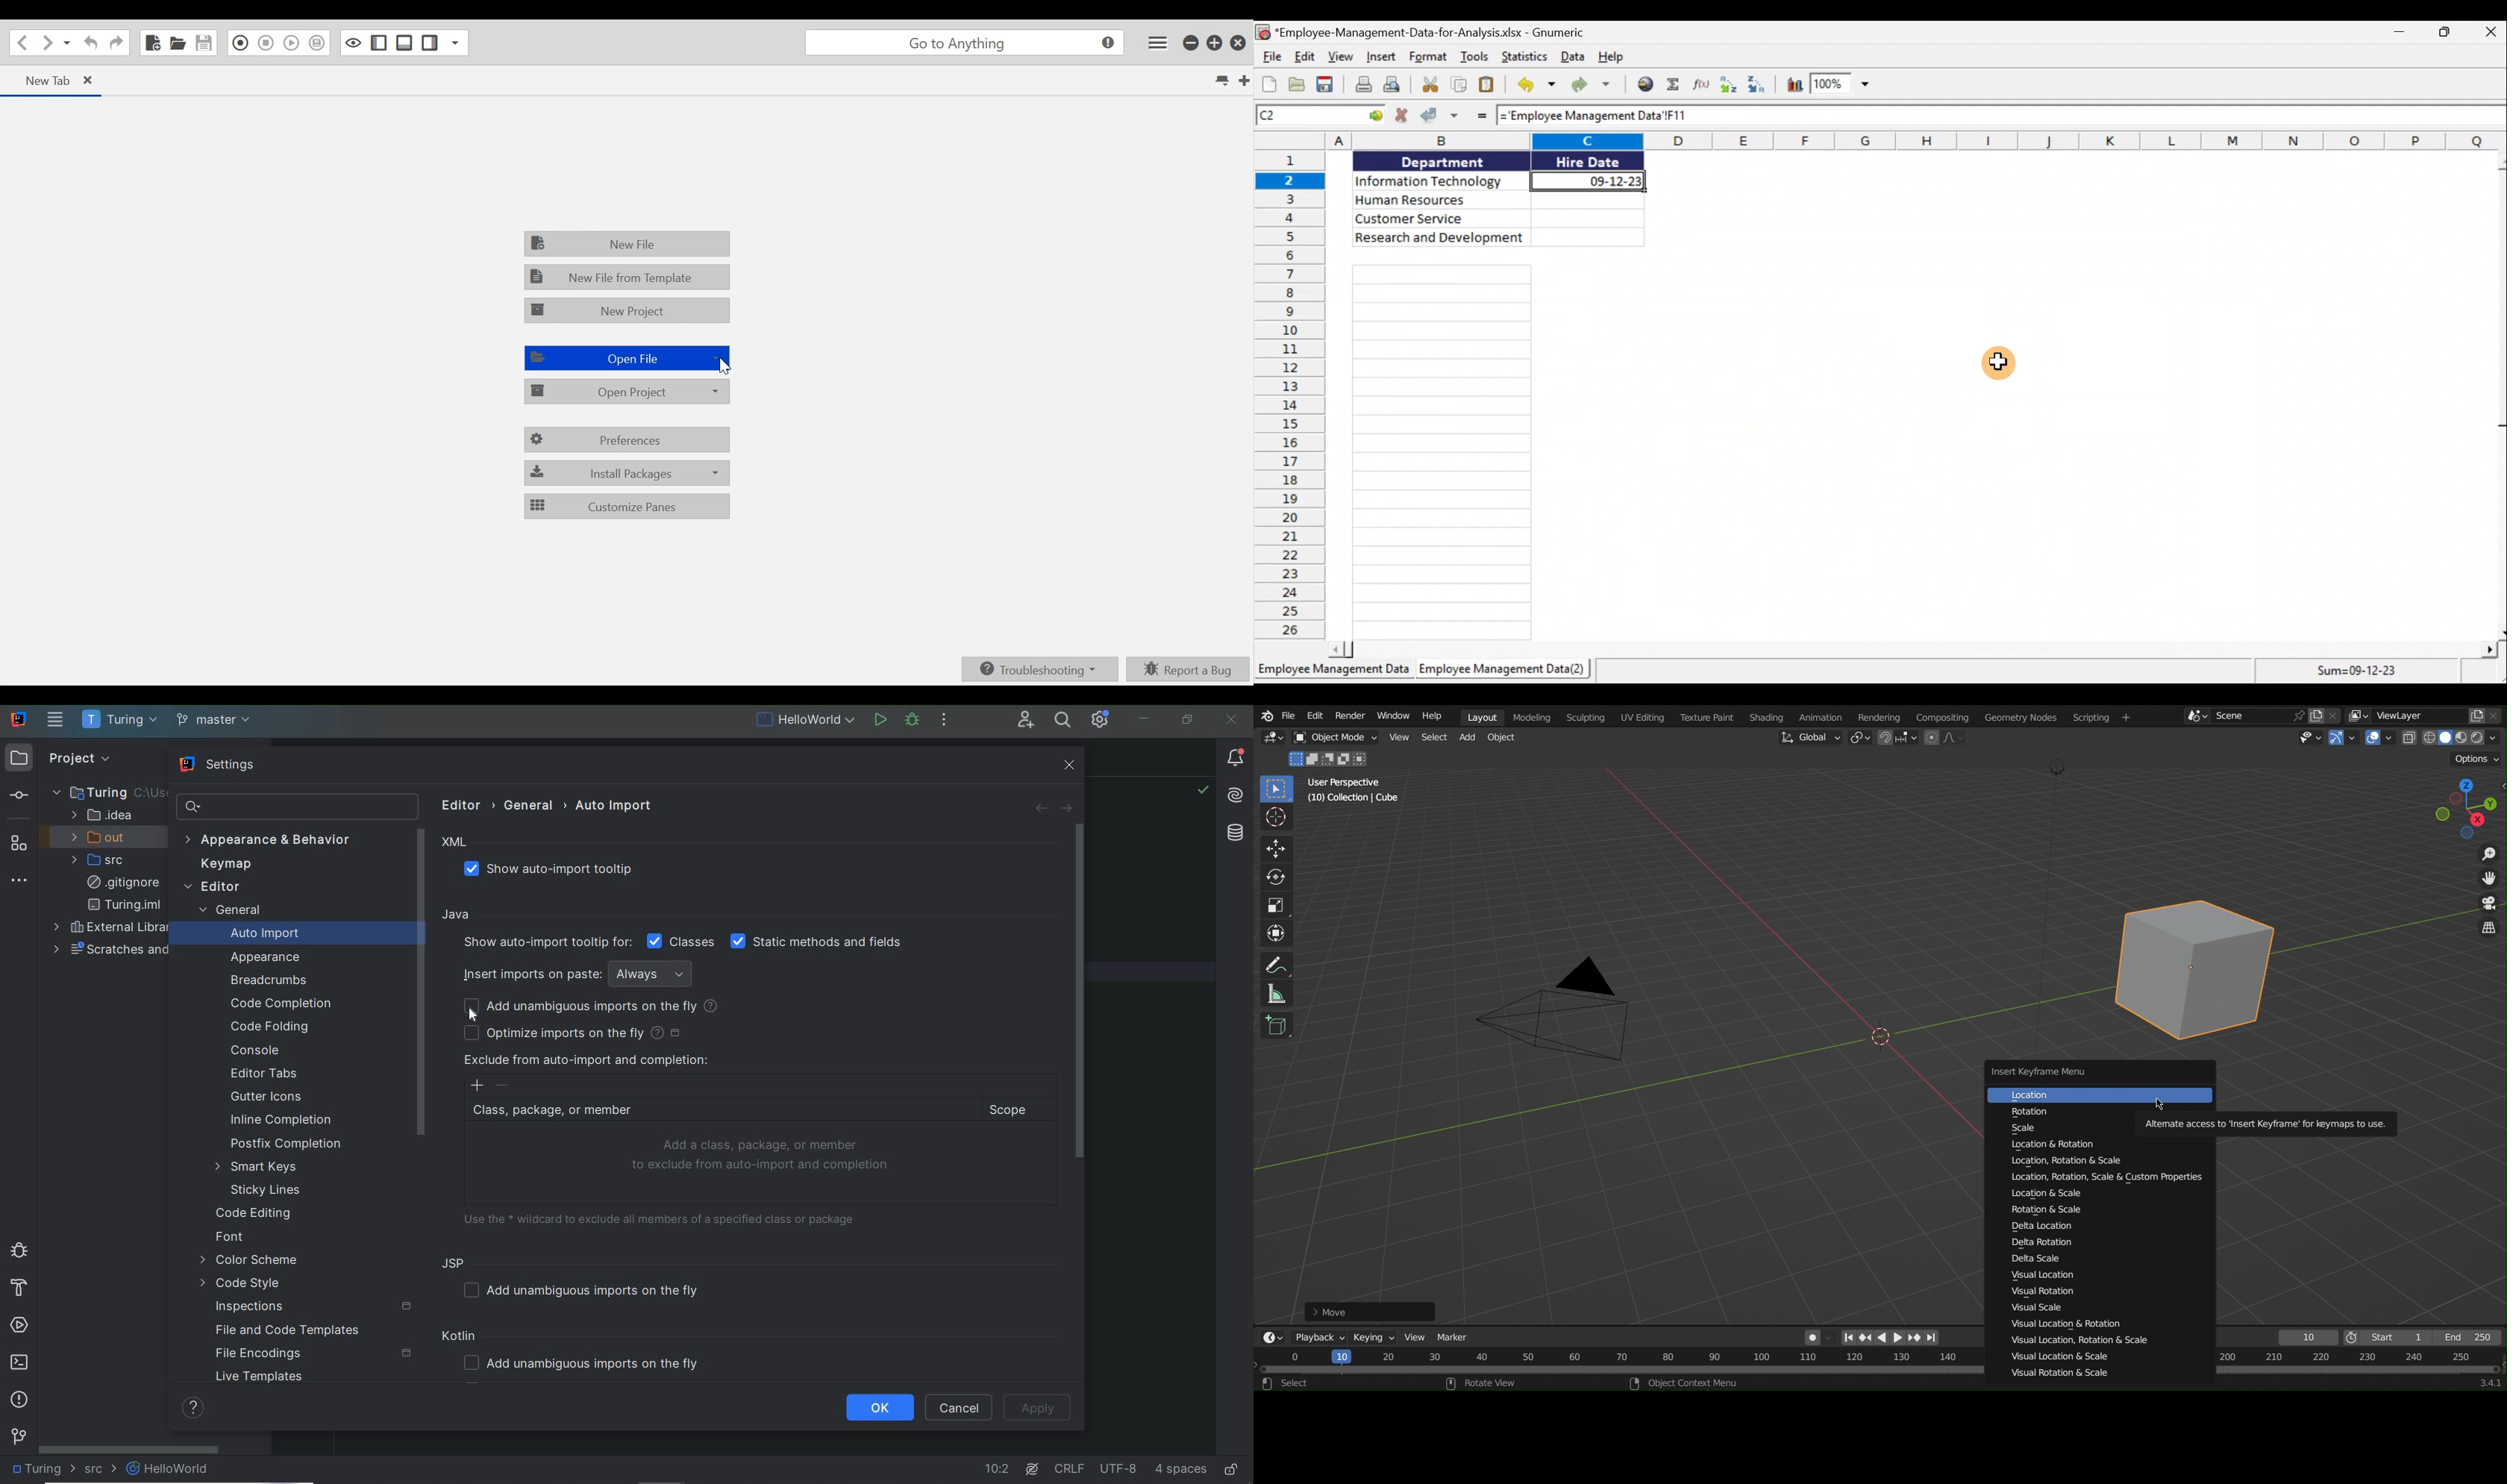 The image size is (2520, 1484). Describe the element at coordinates (1270, 1338) in the screenshot. I see `Editor Type` at that location.